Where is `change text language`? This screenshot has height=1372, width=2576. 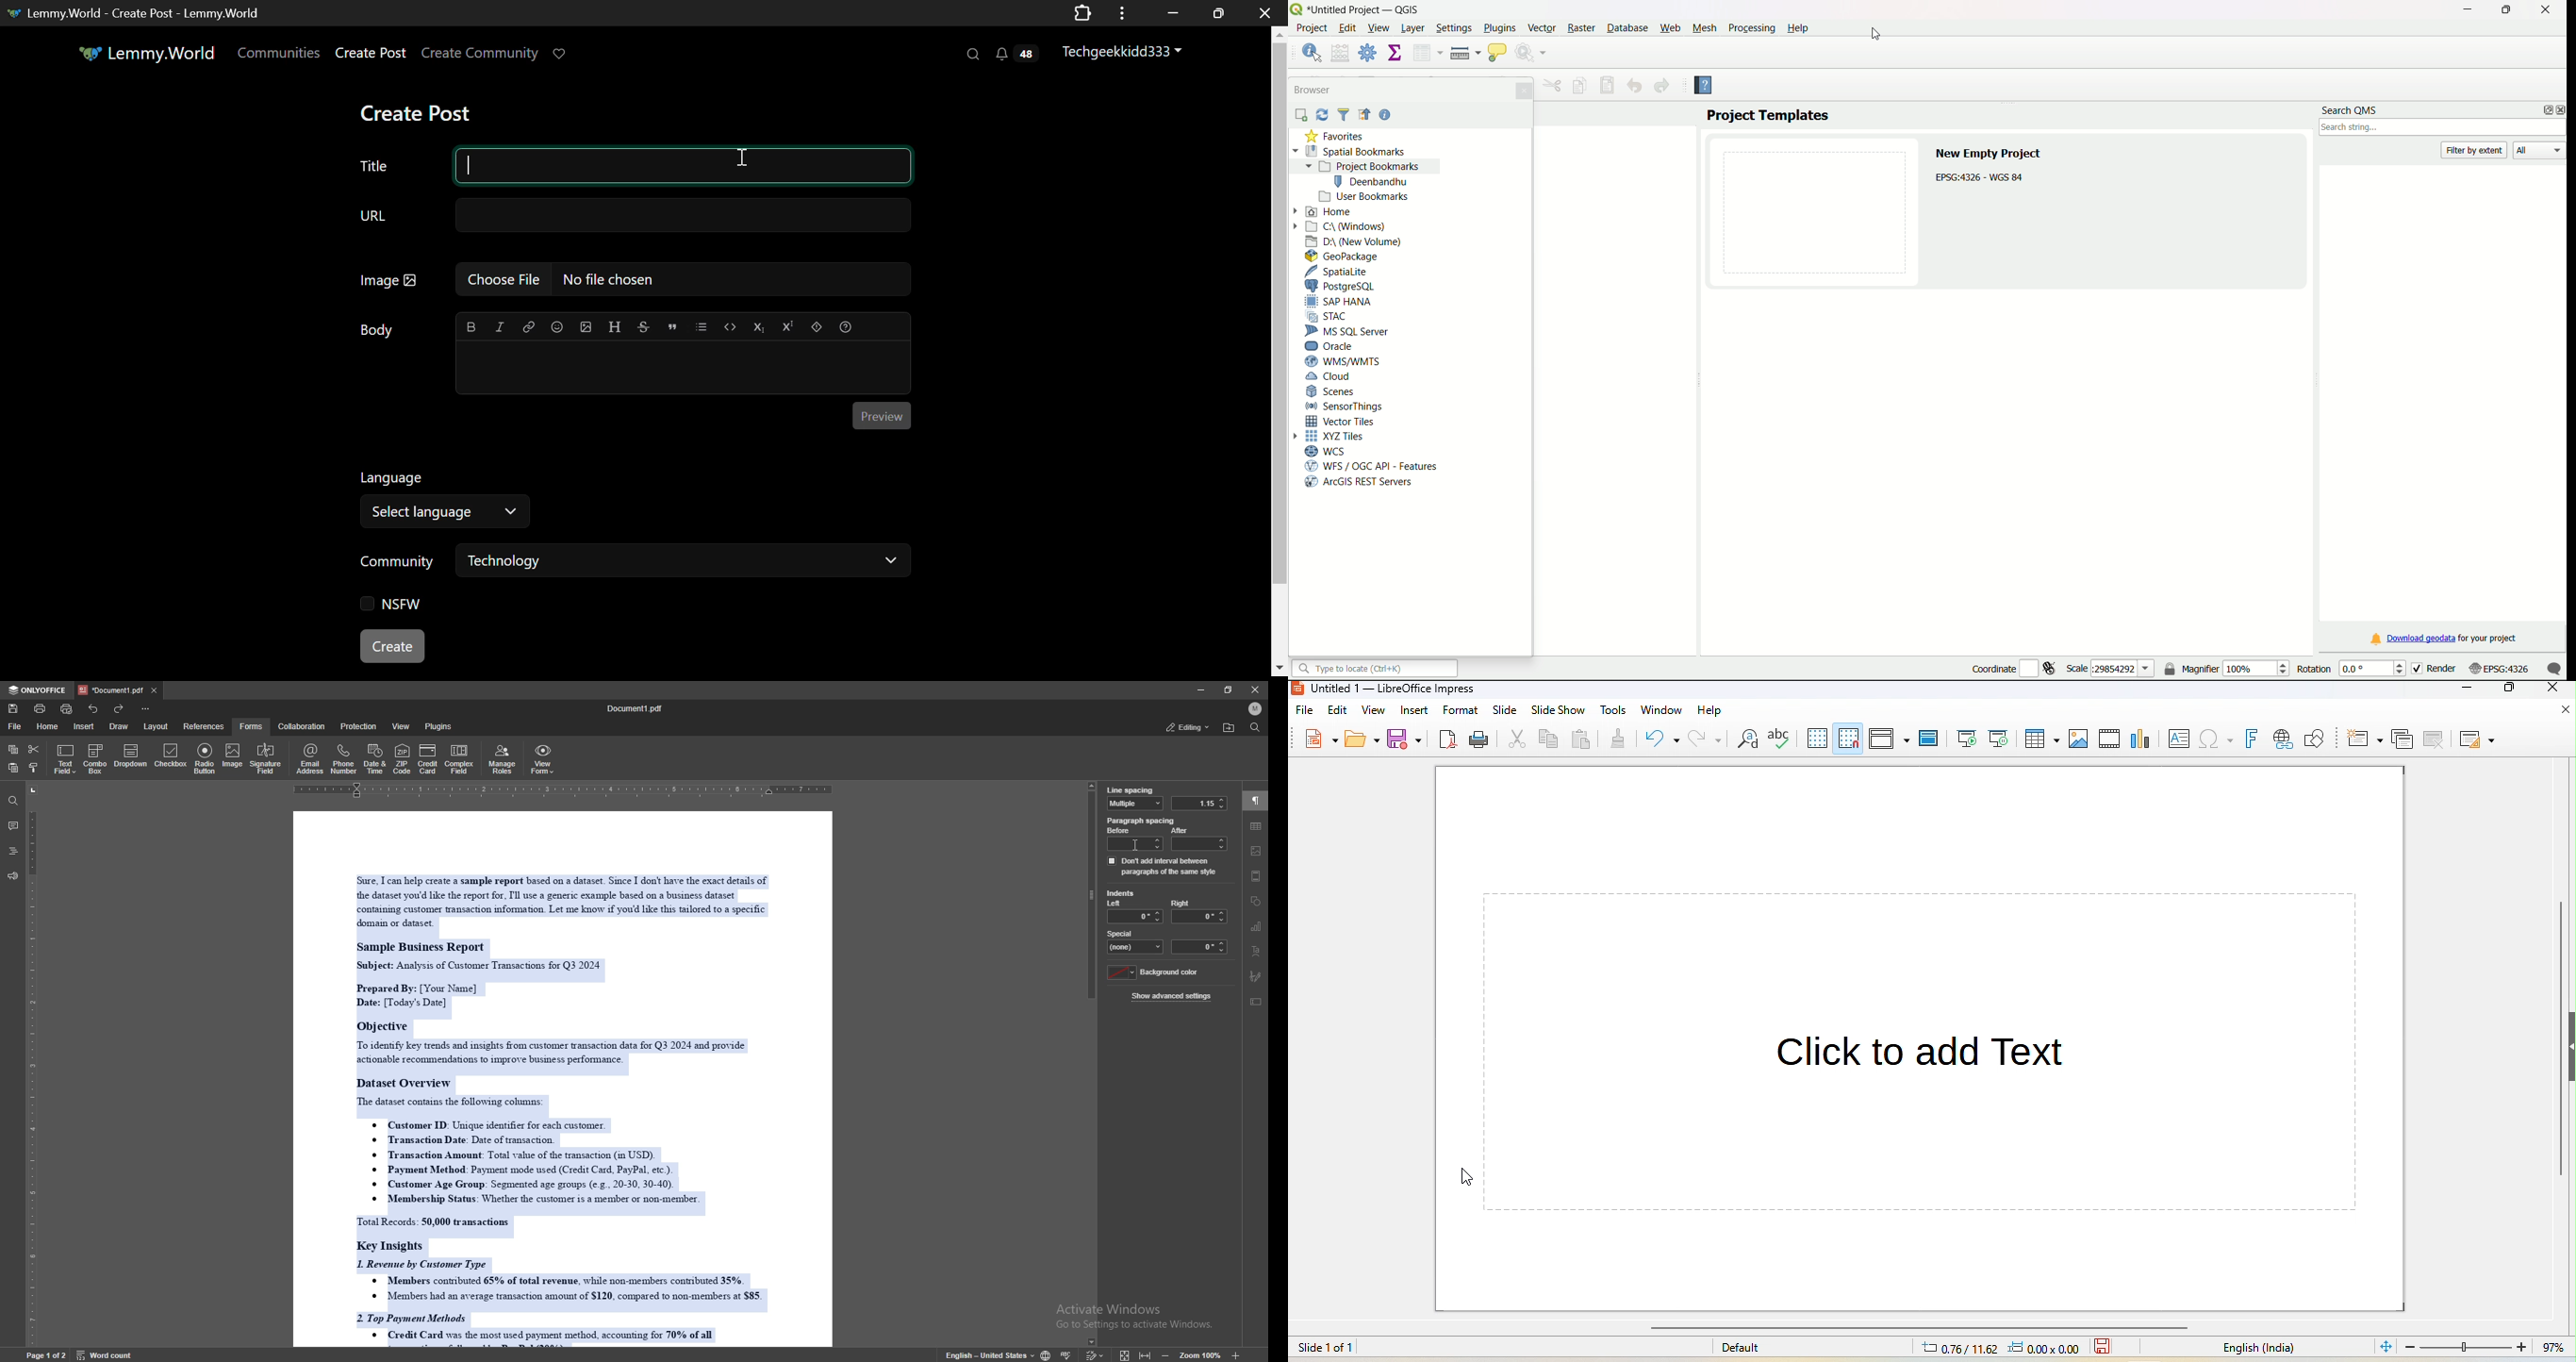 change text language is located at coordinates (991, 1354).